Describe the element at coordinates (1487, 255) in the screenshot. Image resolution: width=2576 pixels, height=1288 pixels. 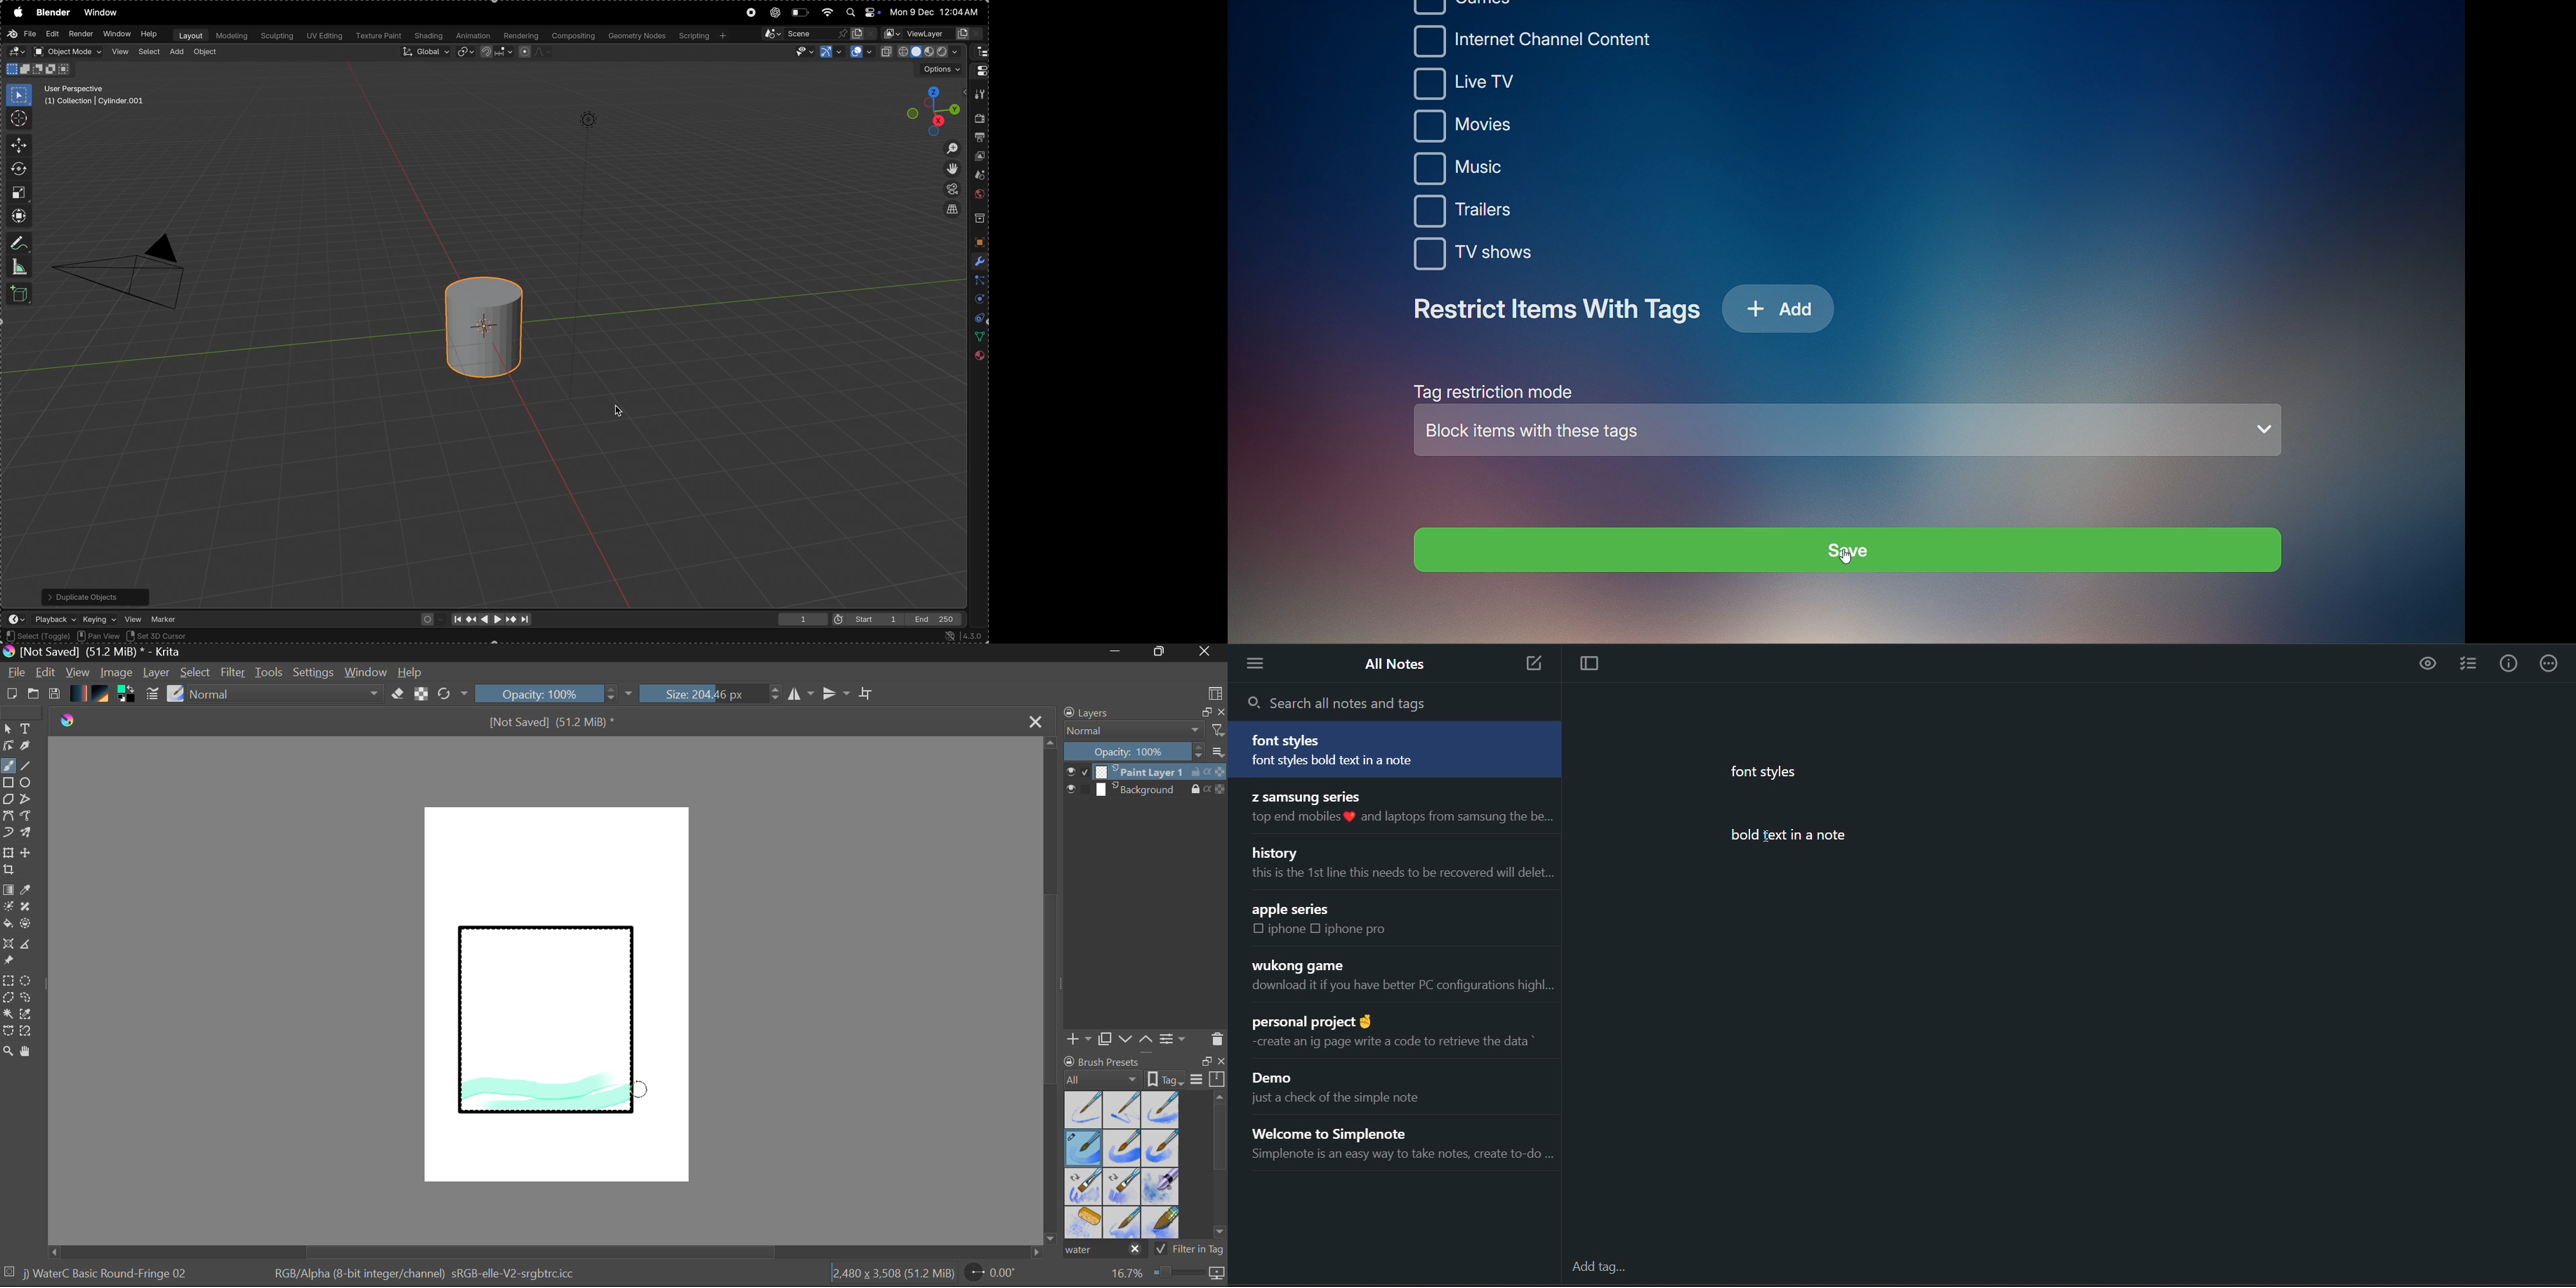
I see `TV shows` at that location.